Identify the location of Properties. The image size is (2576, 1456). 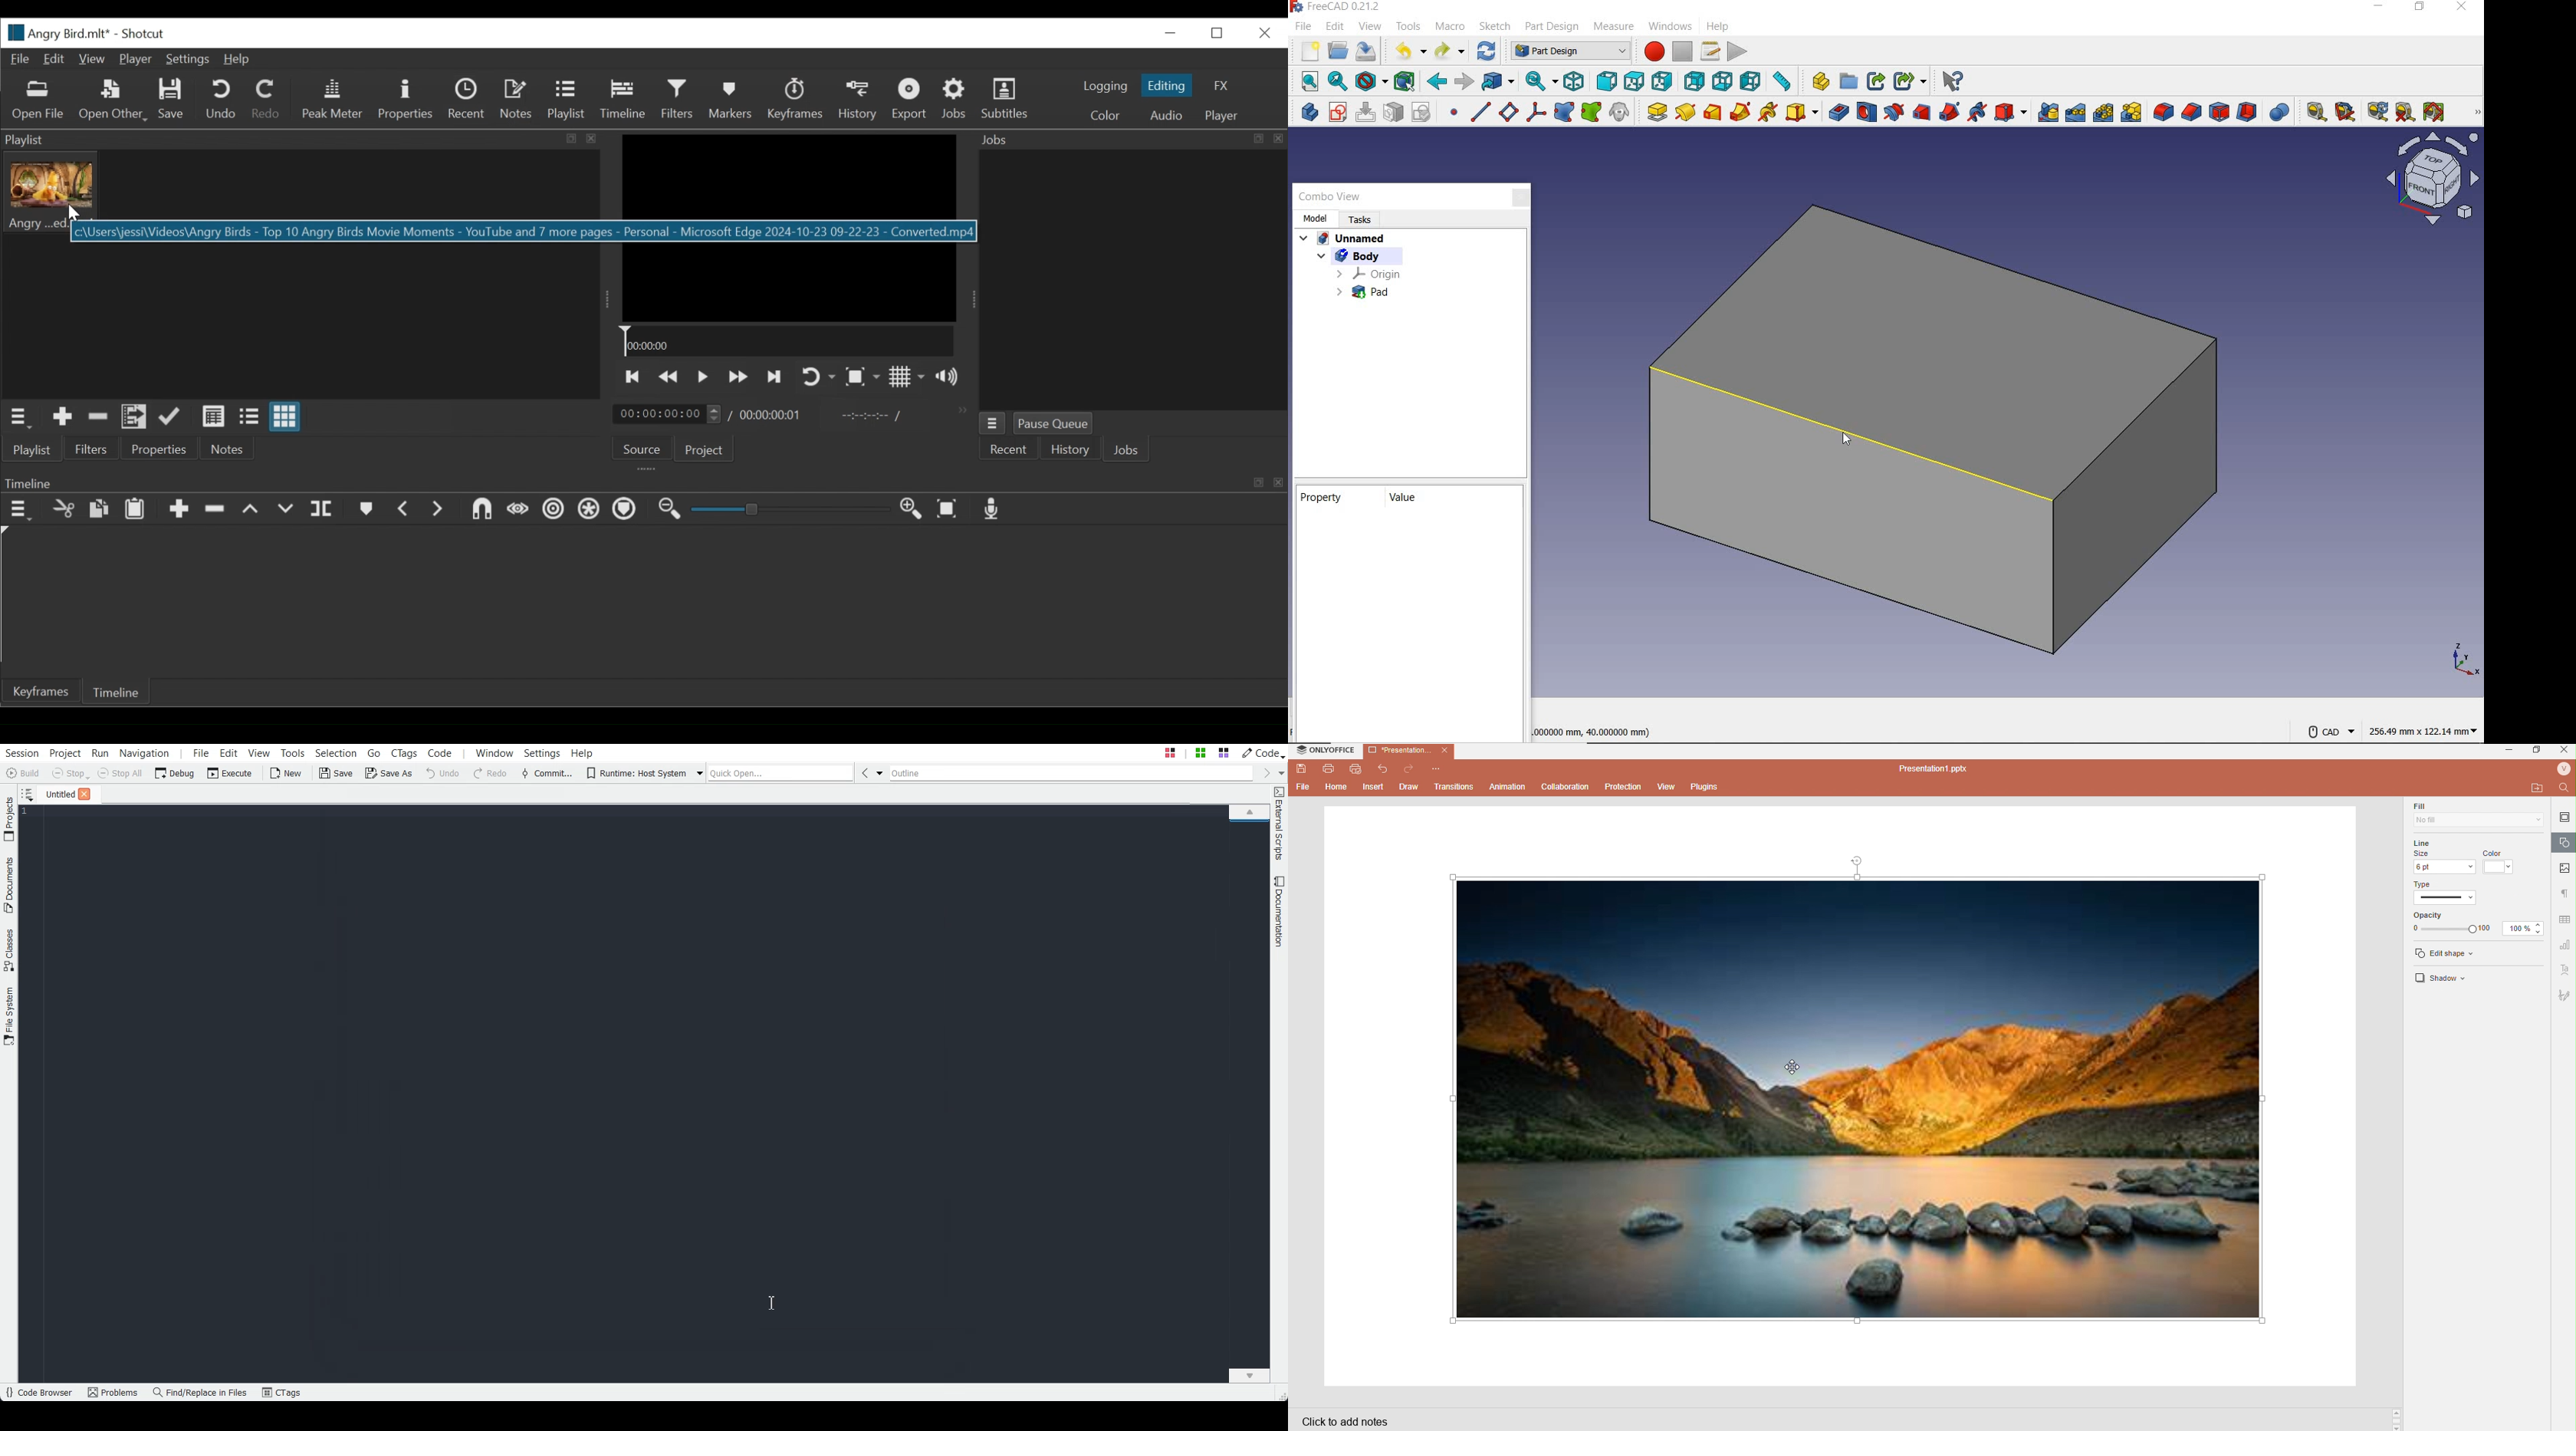
(158, 448).